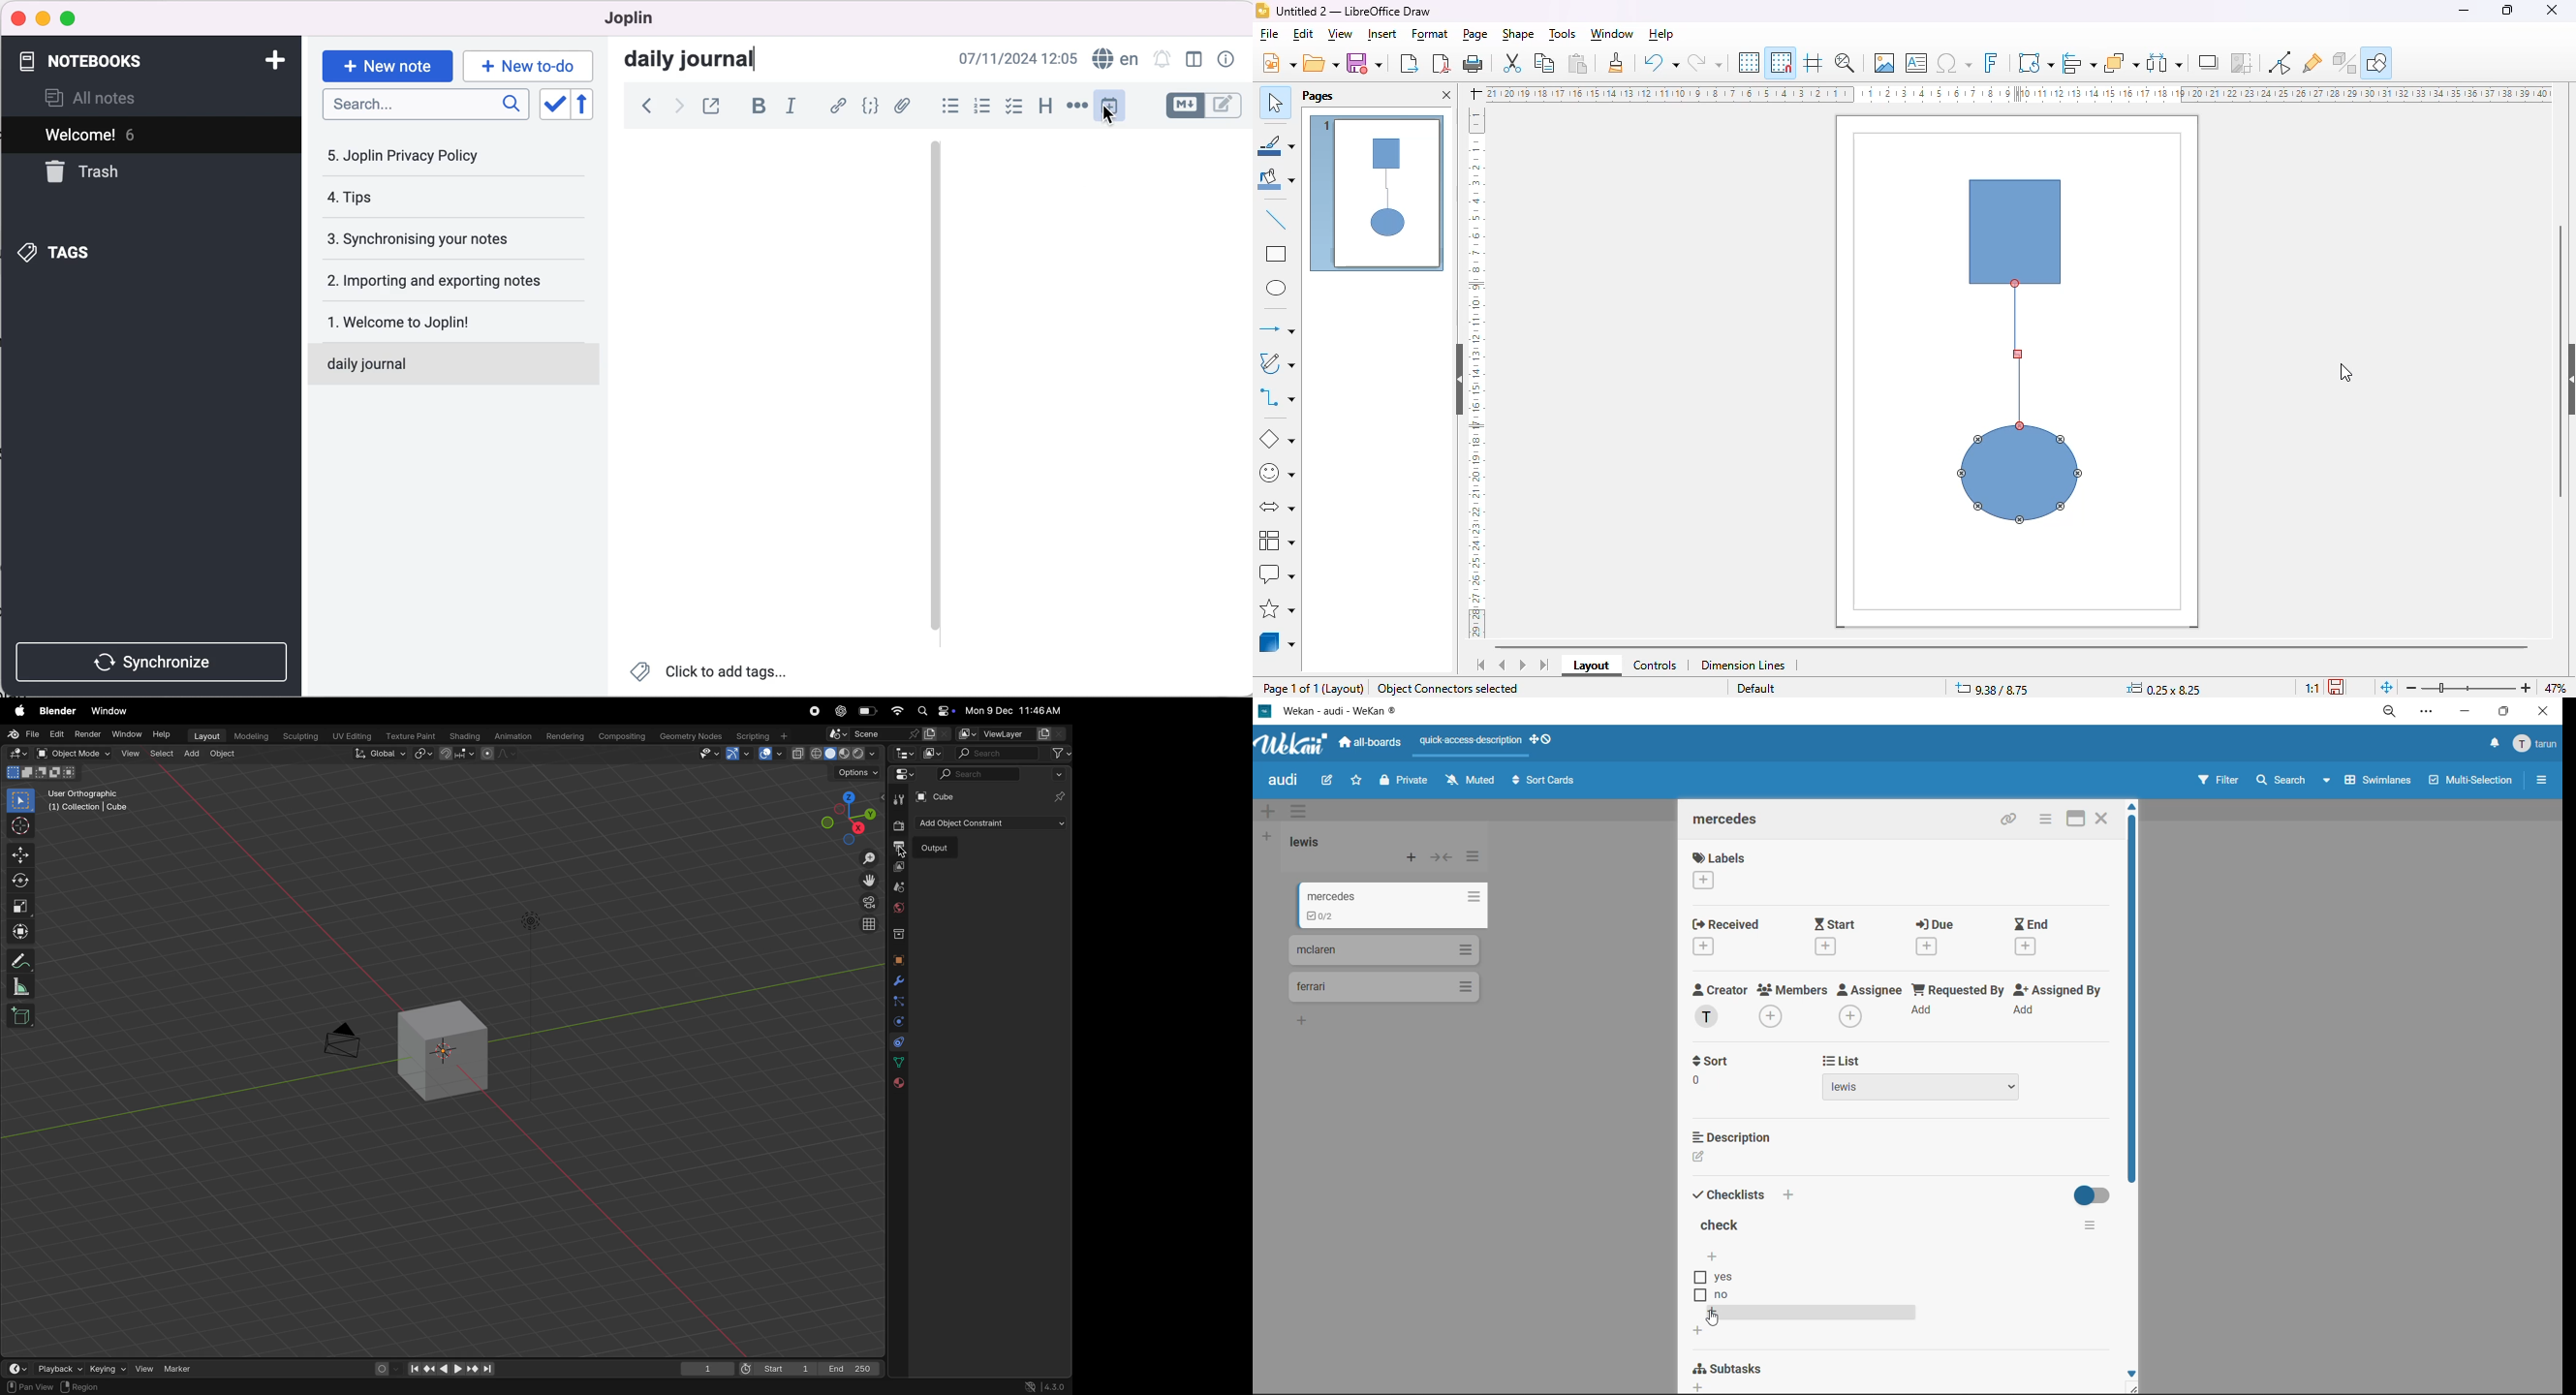  What do you see at coordinates (1592, 666) in the screenshot?
I see `layout` at bounding box center [1592, 666].